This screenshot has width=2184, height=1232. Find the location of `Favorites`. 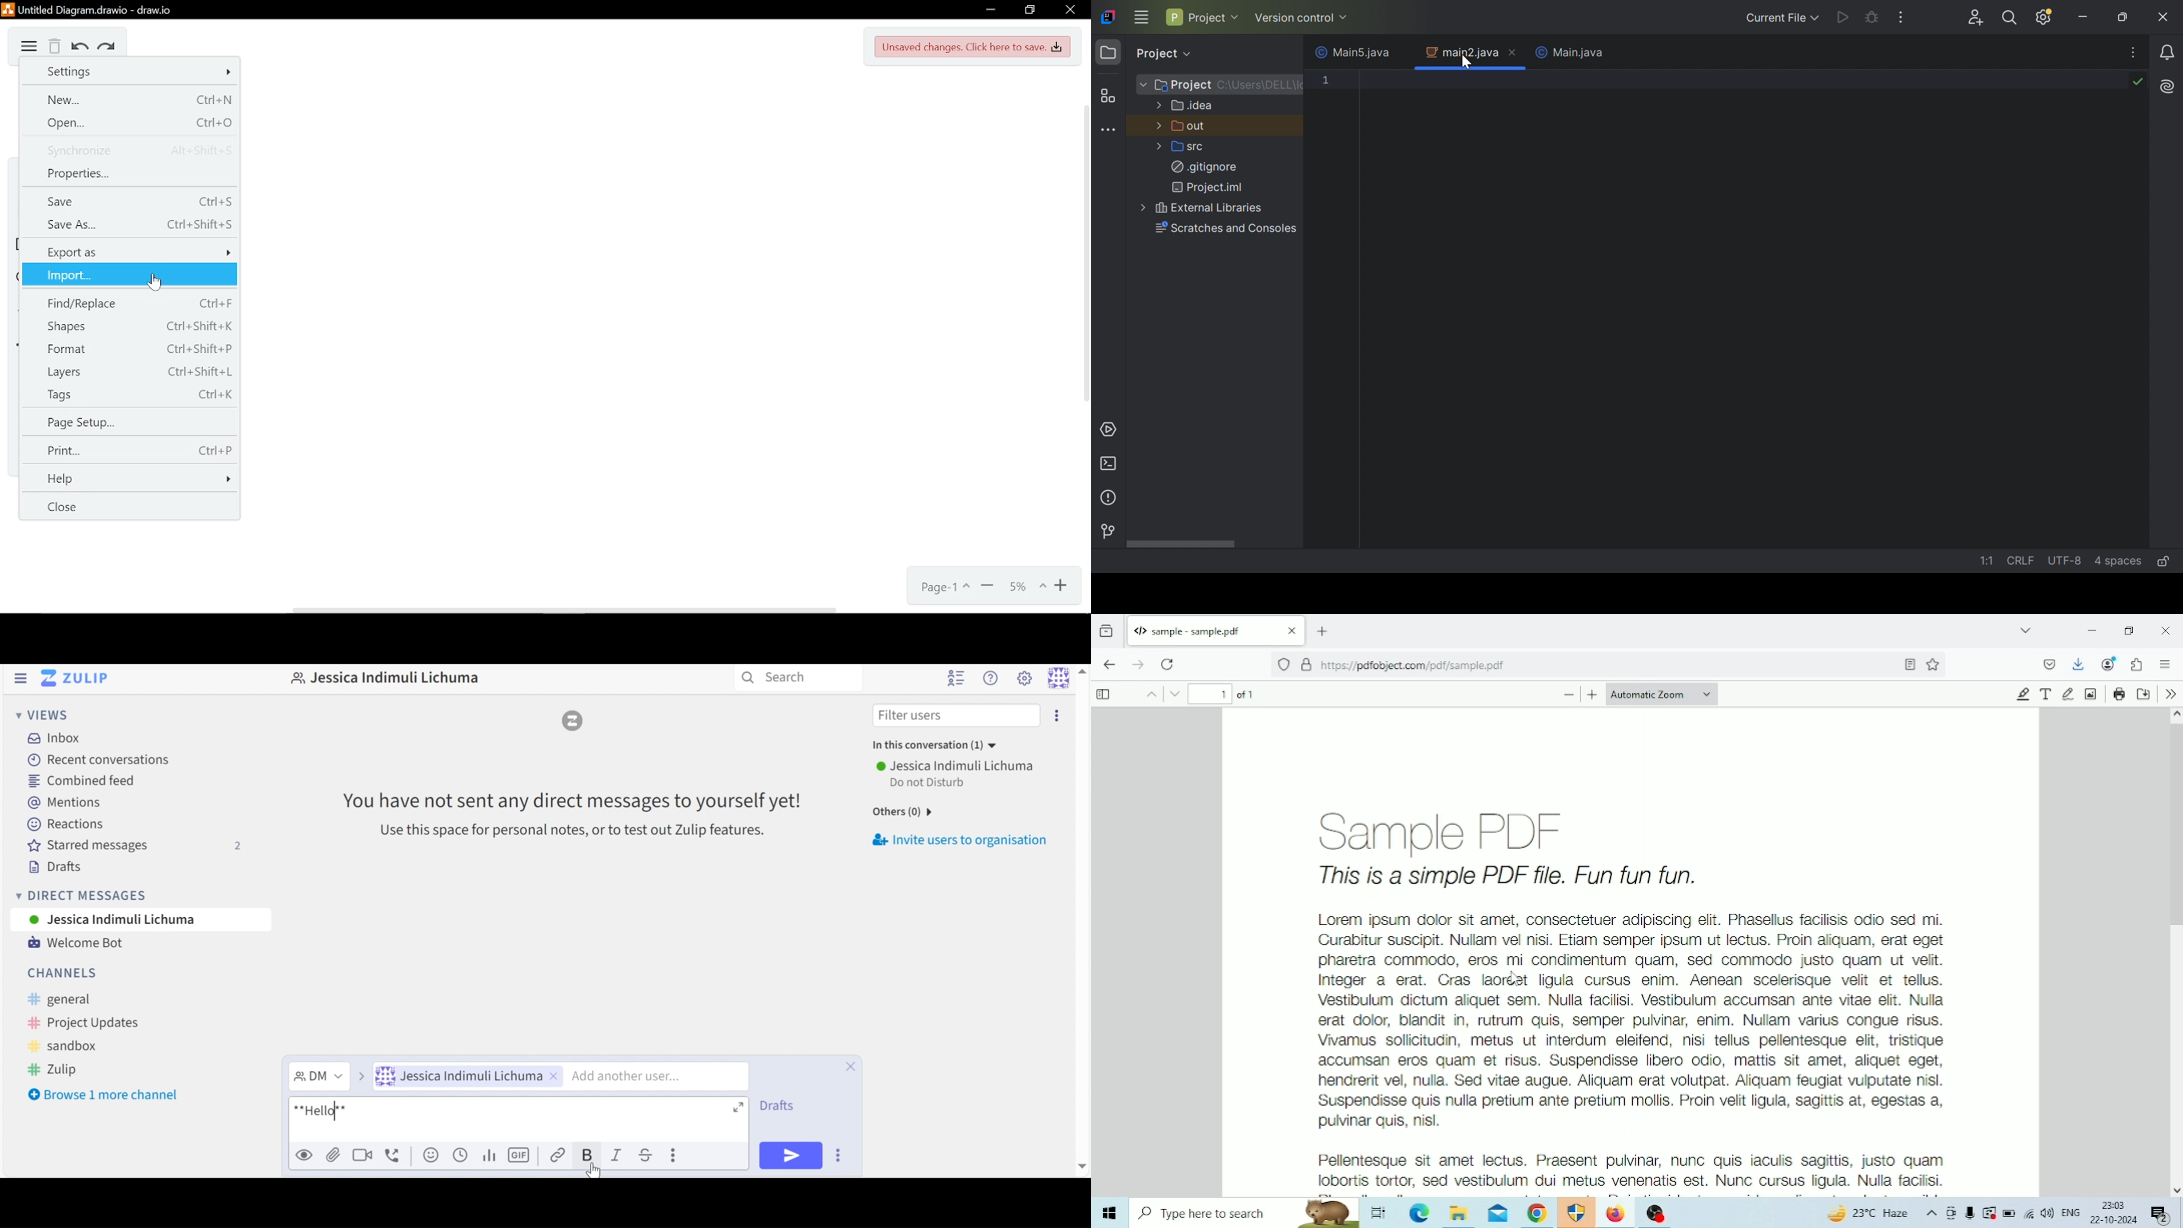

Favorites is located at coordinates (1933, 664).